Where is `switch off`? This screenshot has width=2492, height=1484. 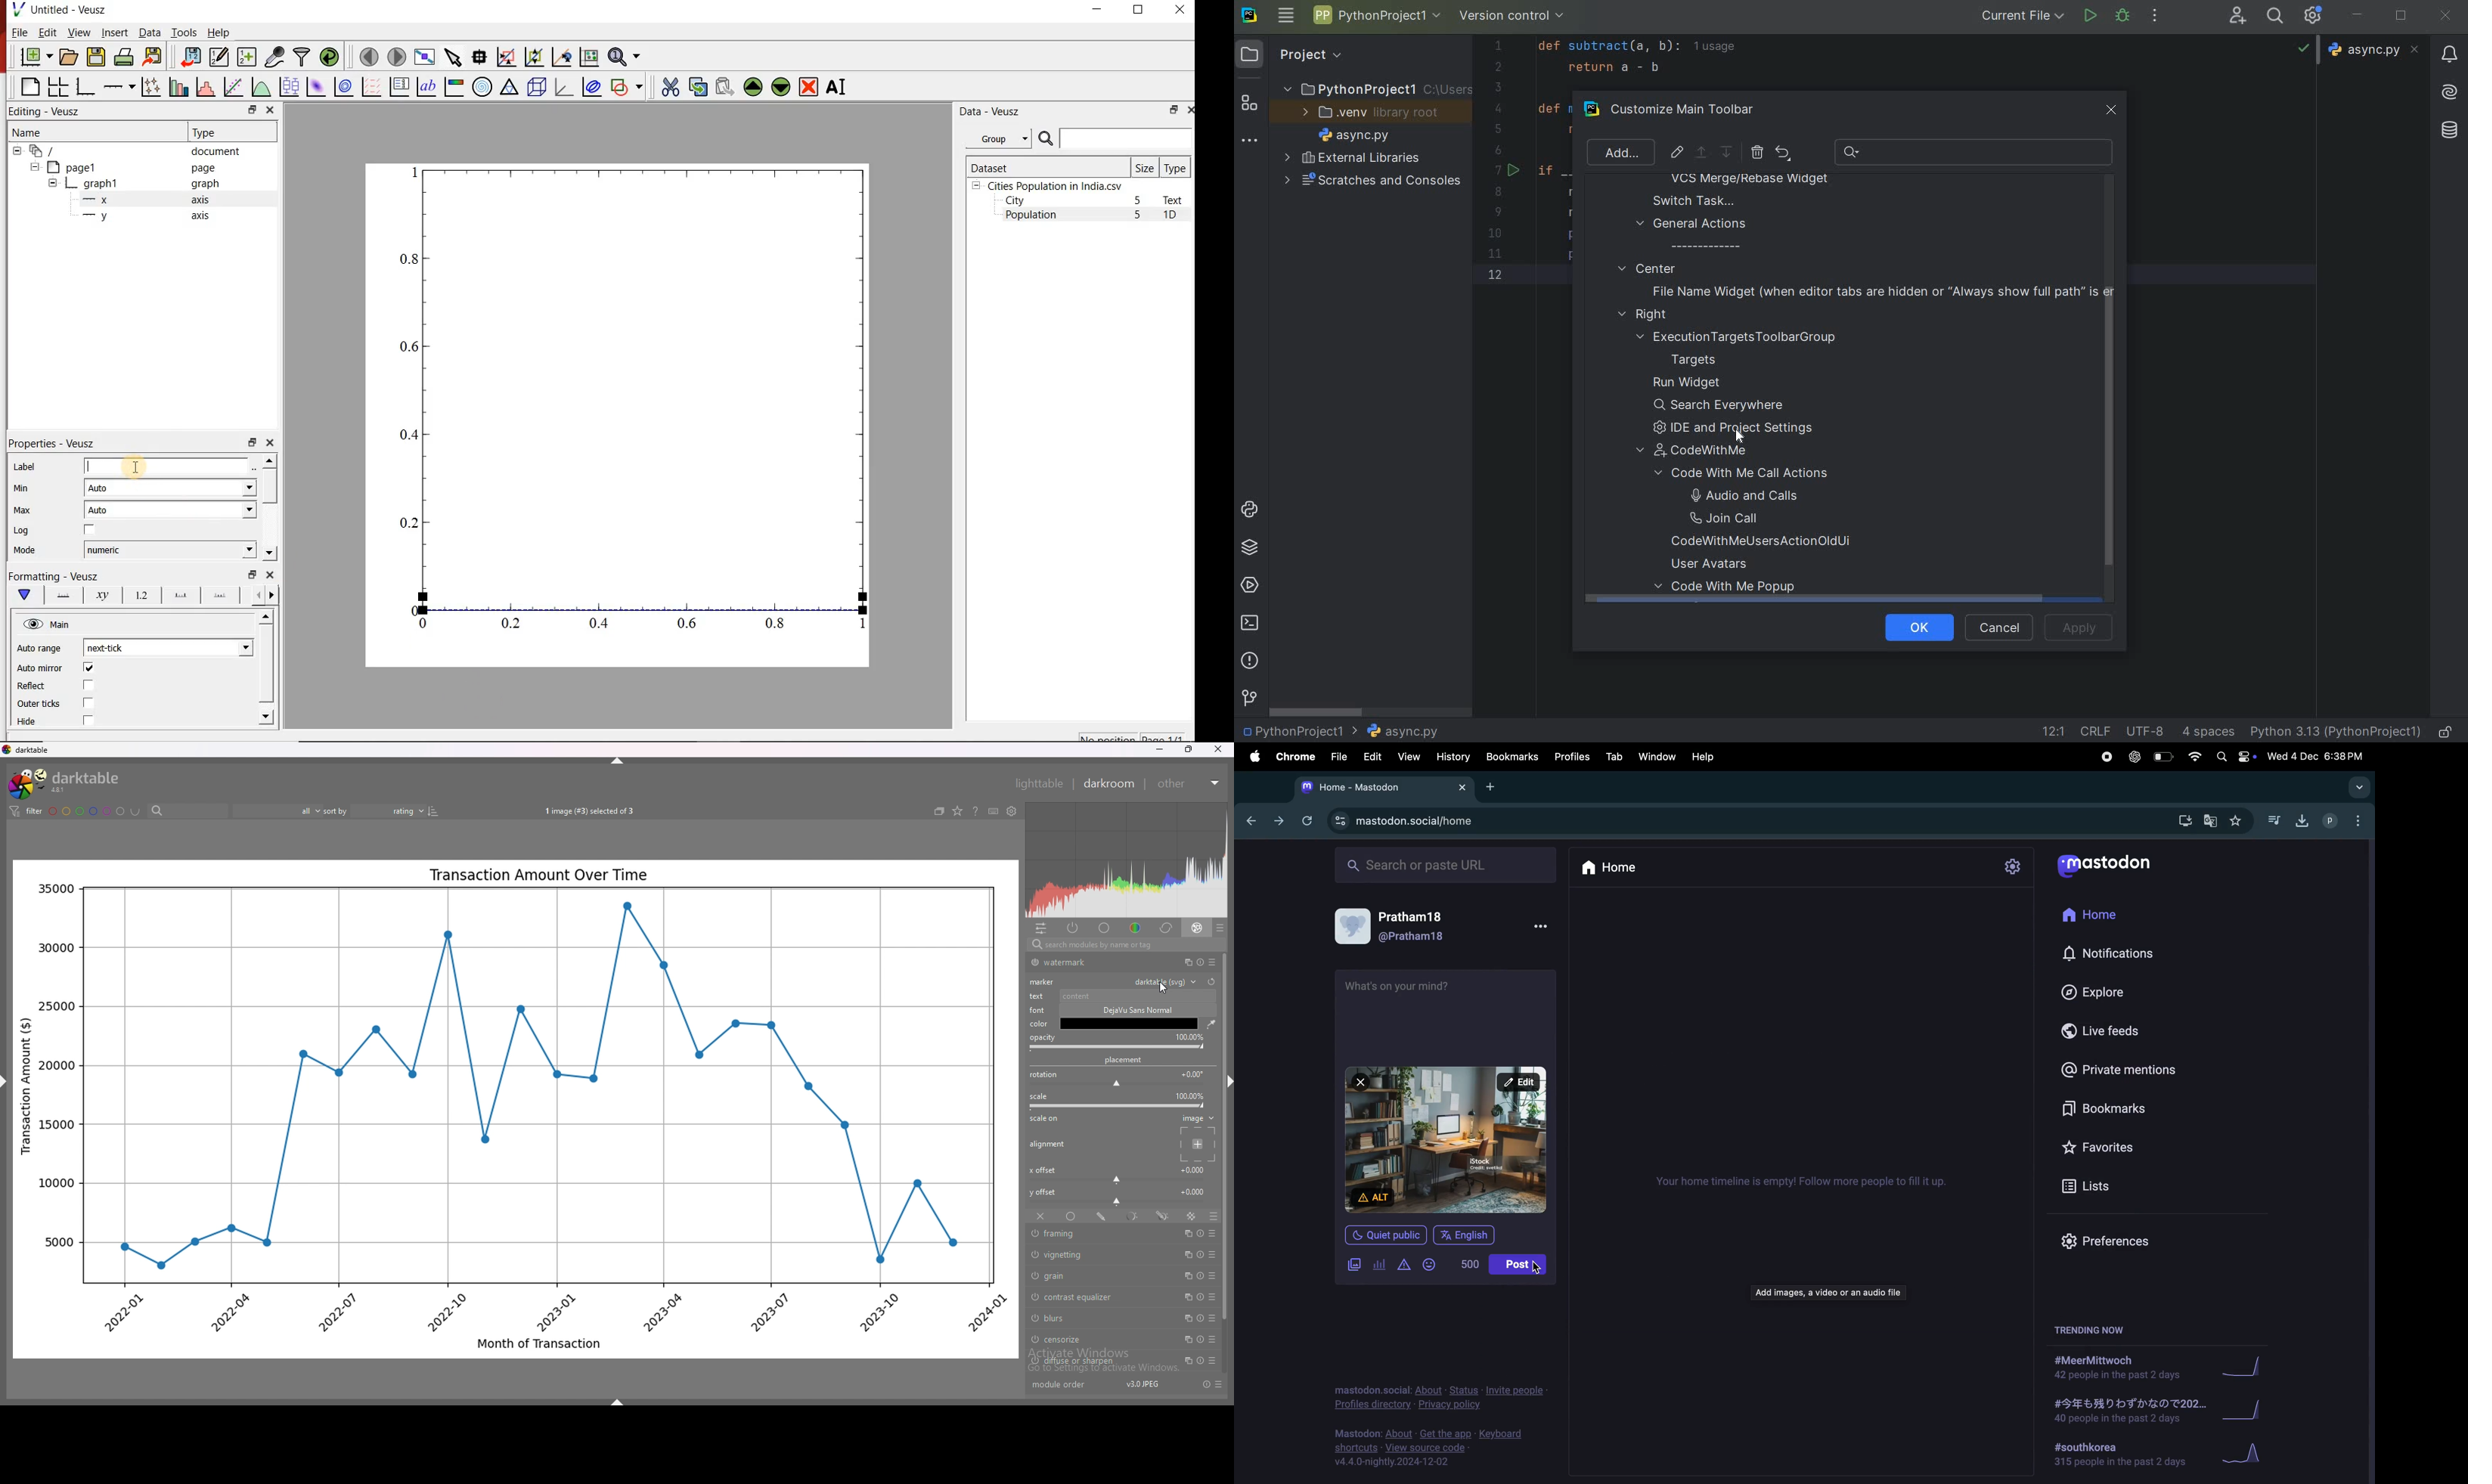 switch off is located at coordinates (1035, 1255).